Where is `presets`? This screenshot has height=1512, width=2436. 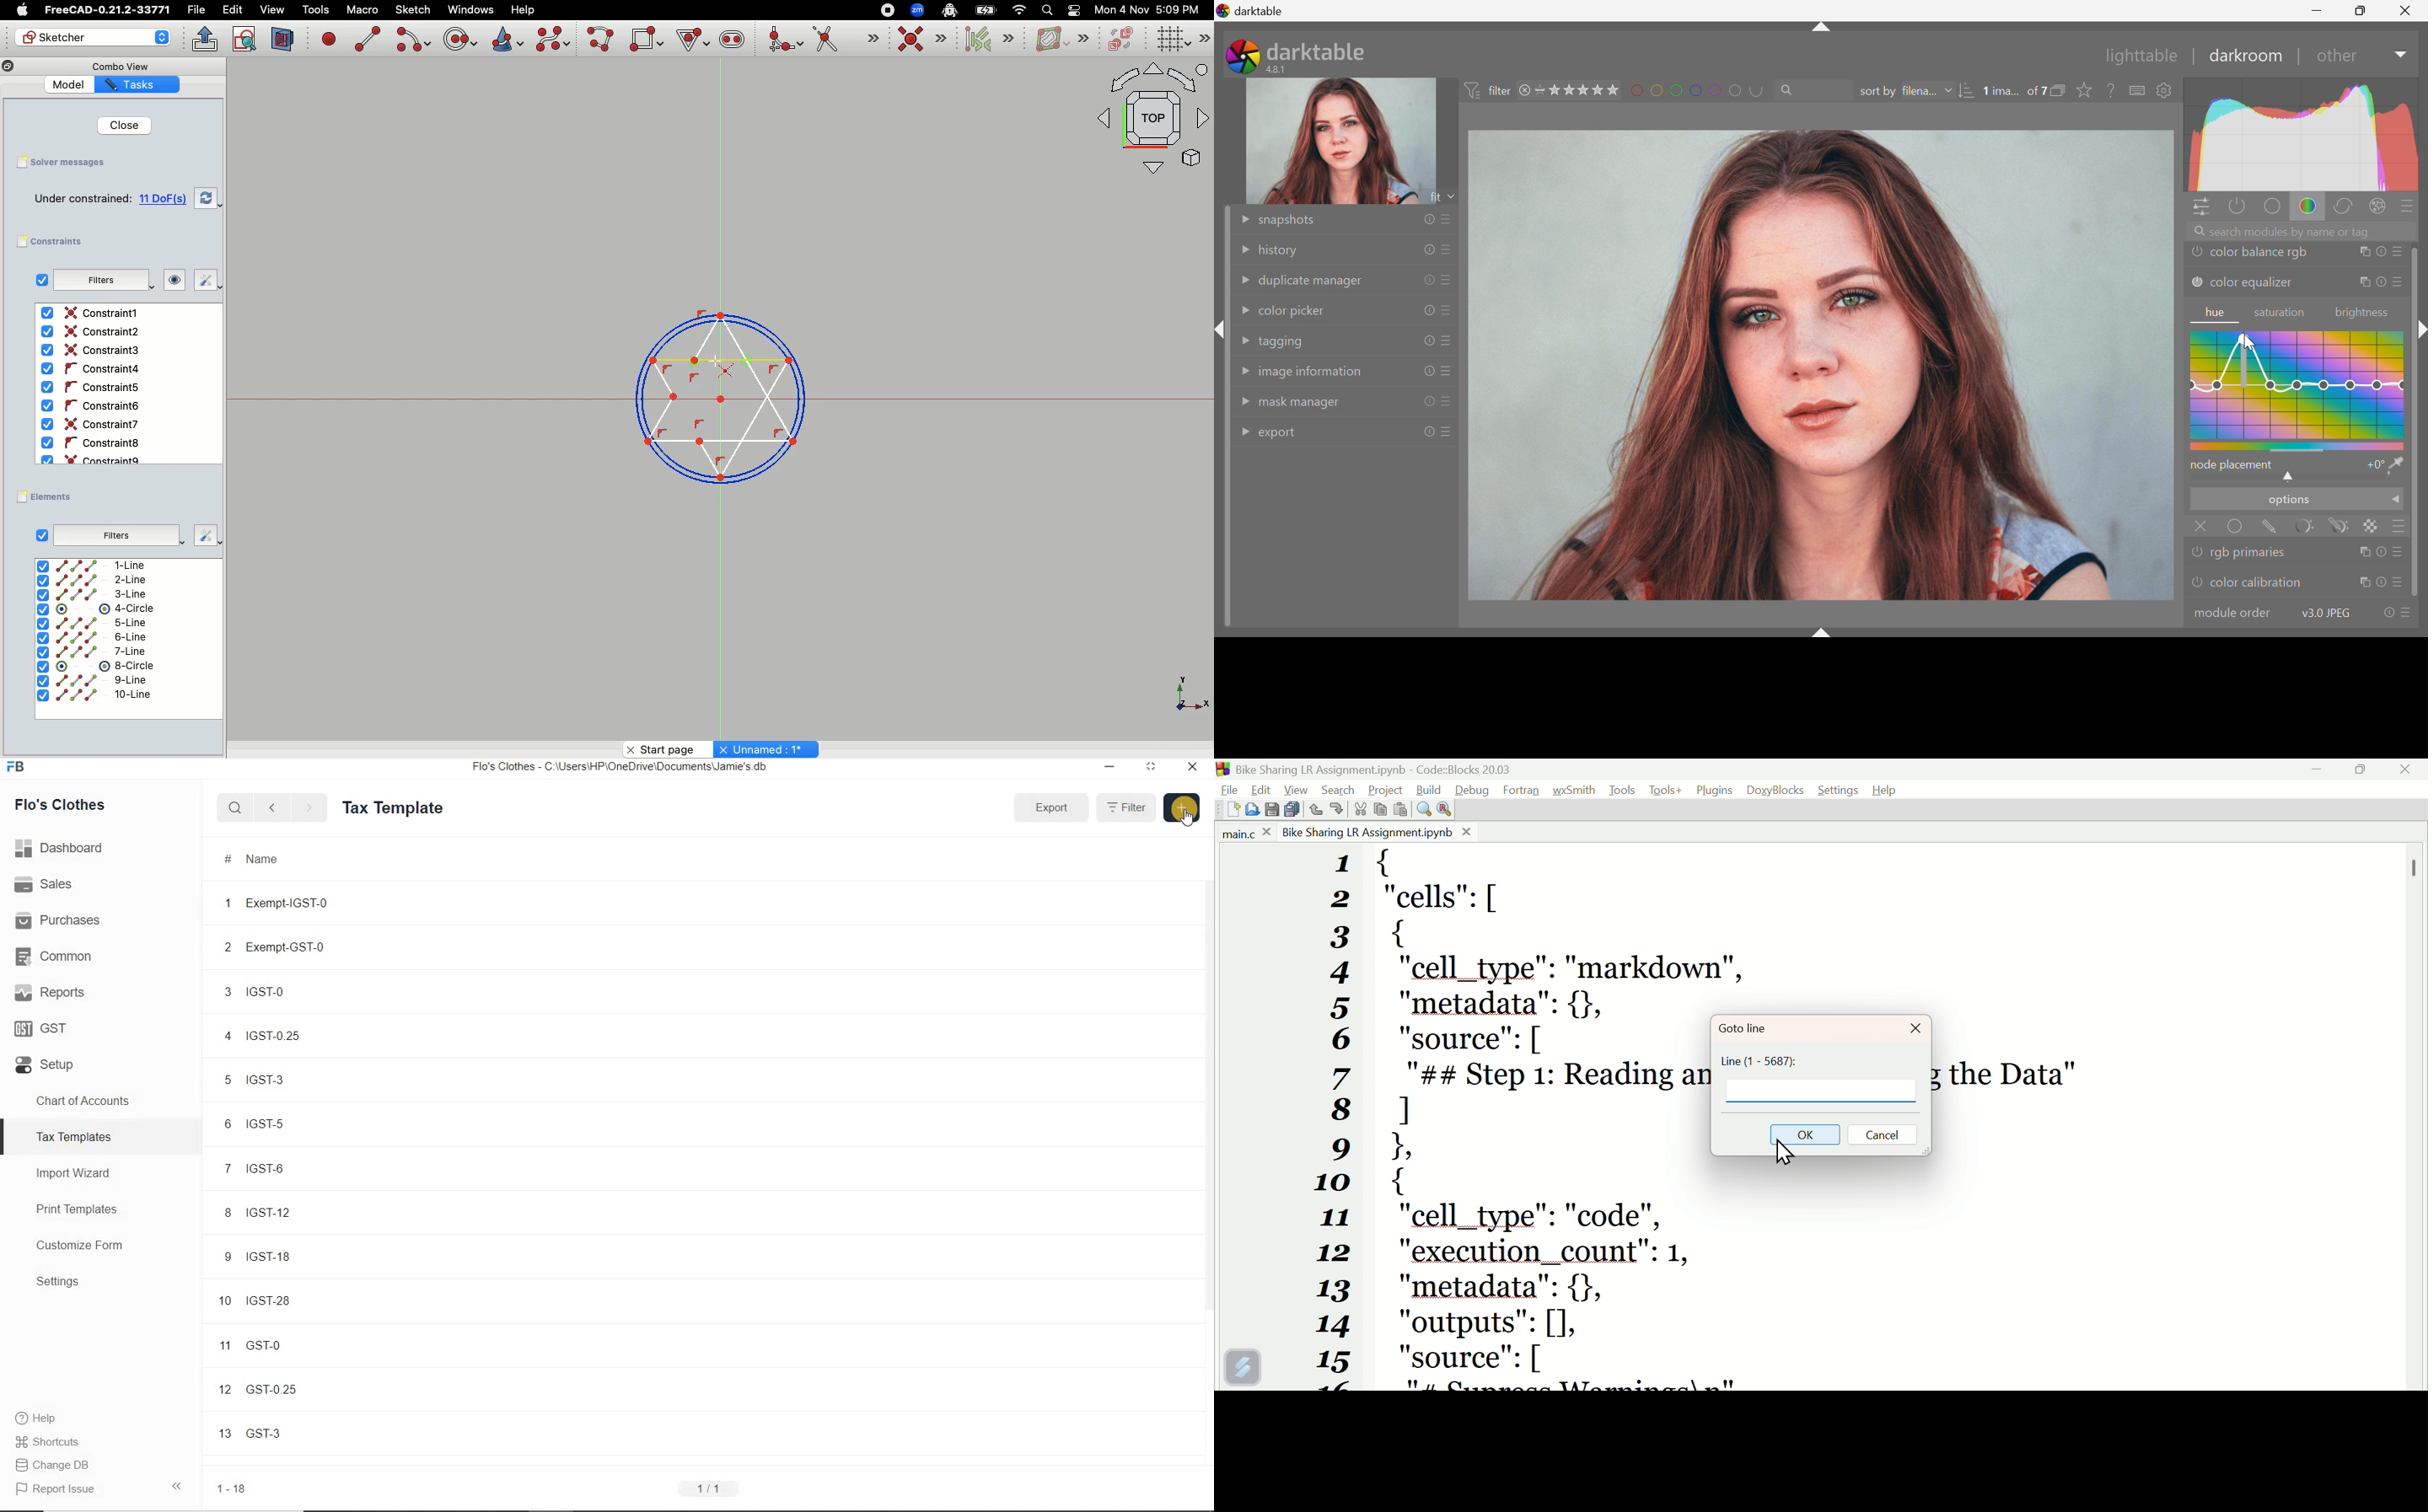
presets is located at coordinates (2407, 614).